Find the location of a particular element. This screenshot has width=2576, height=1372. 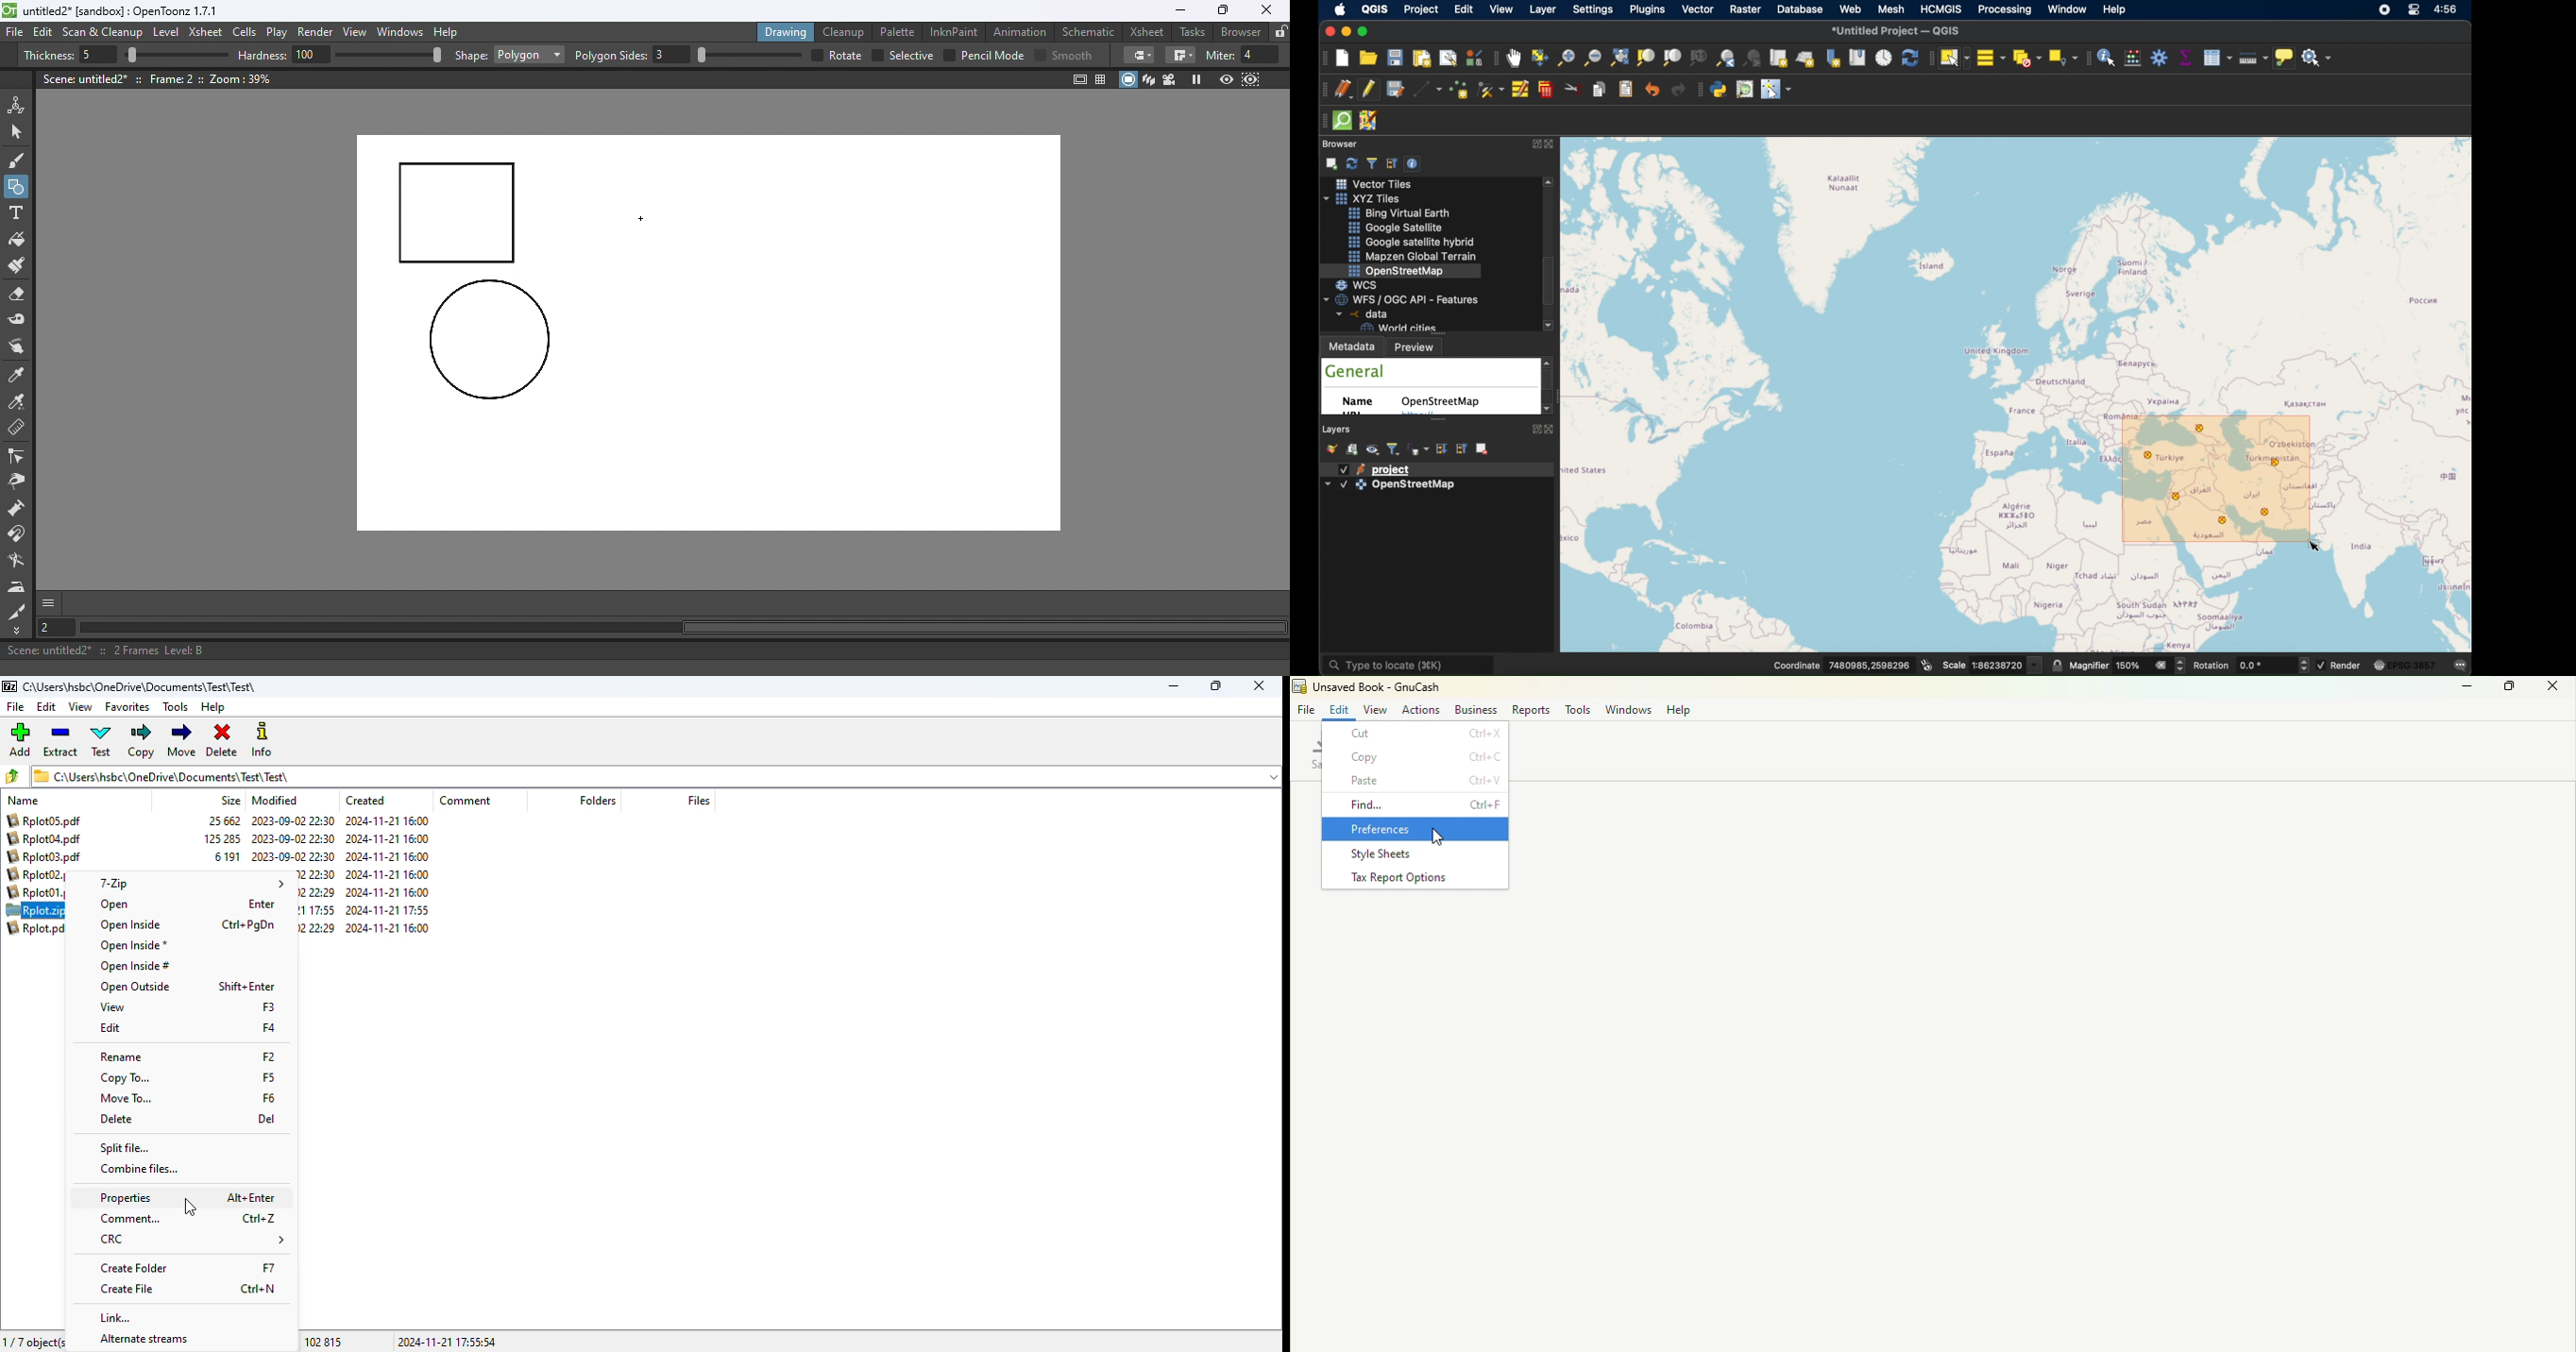

deselect features from all layers is located at coordinates (2027, 59).